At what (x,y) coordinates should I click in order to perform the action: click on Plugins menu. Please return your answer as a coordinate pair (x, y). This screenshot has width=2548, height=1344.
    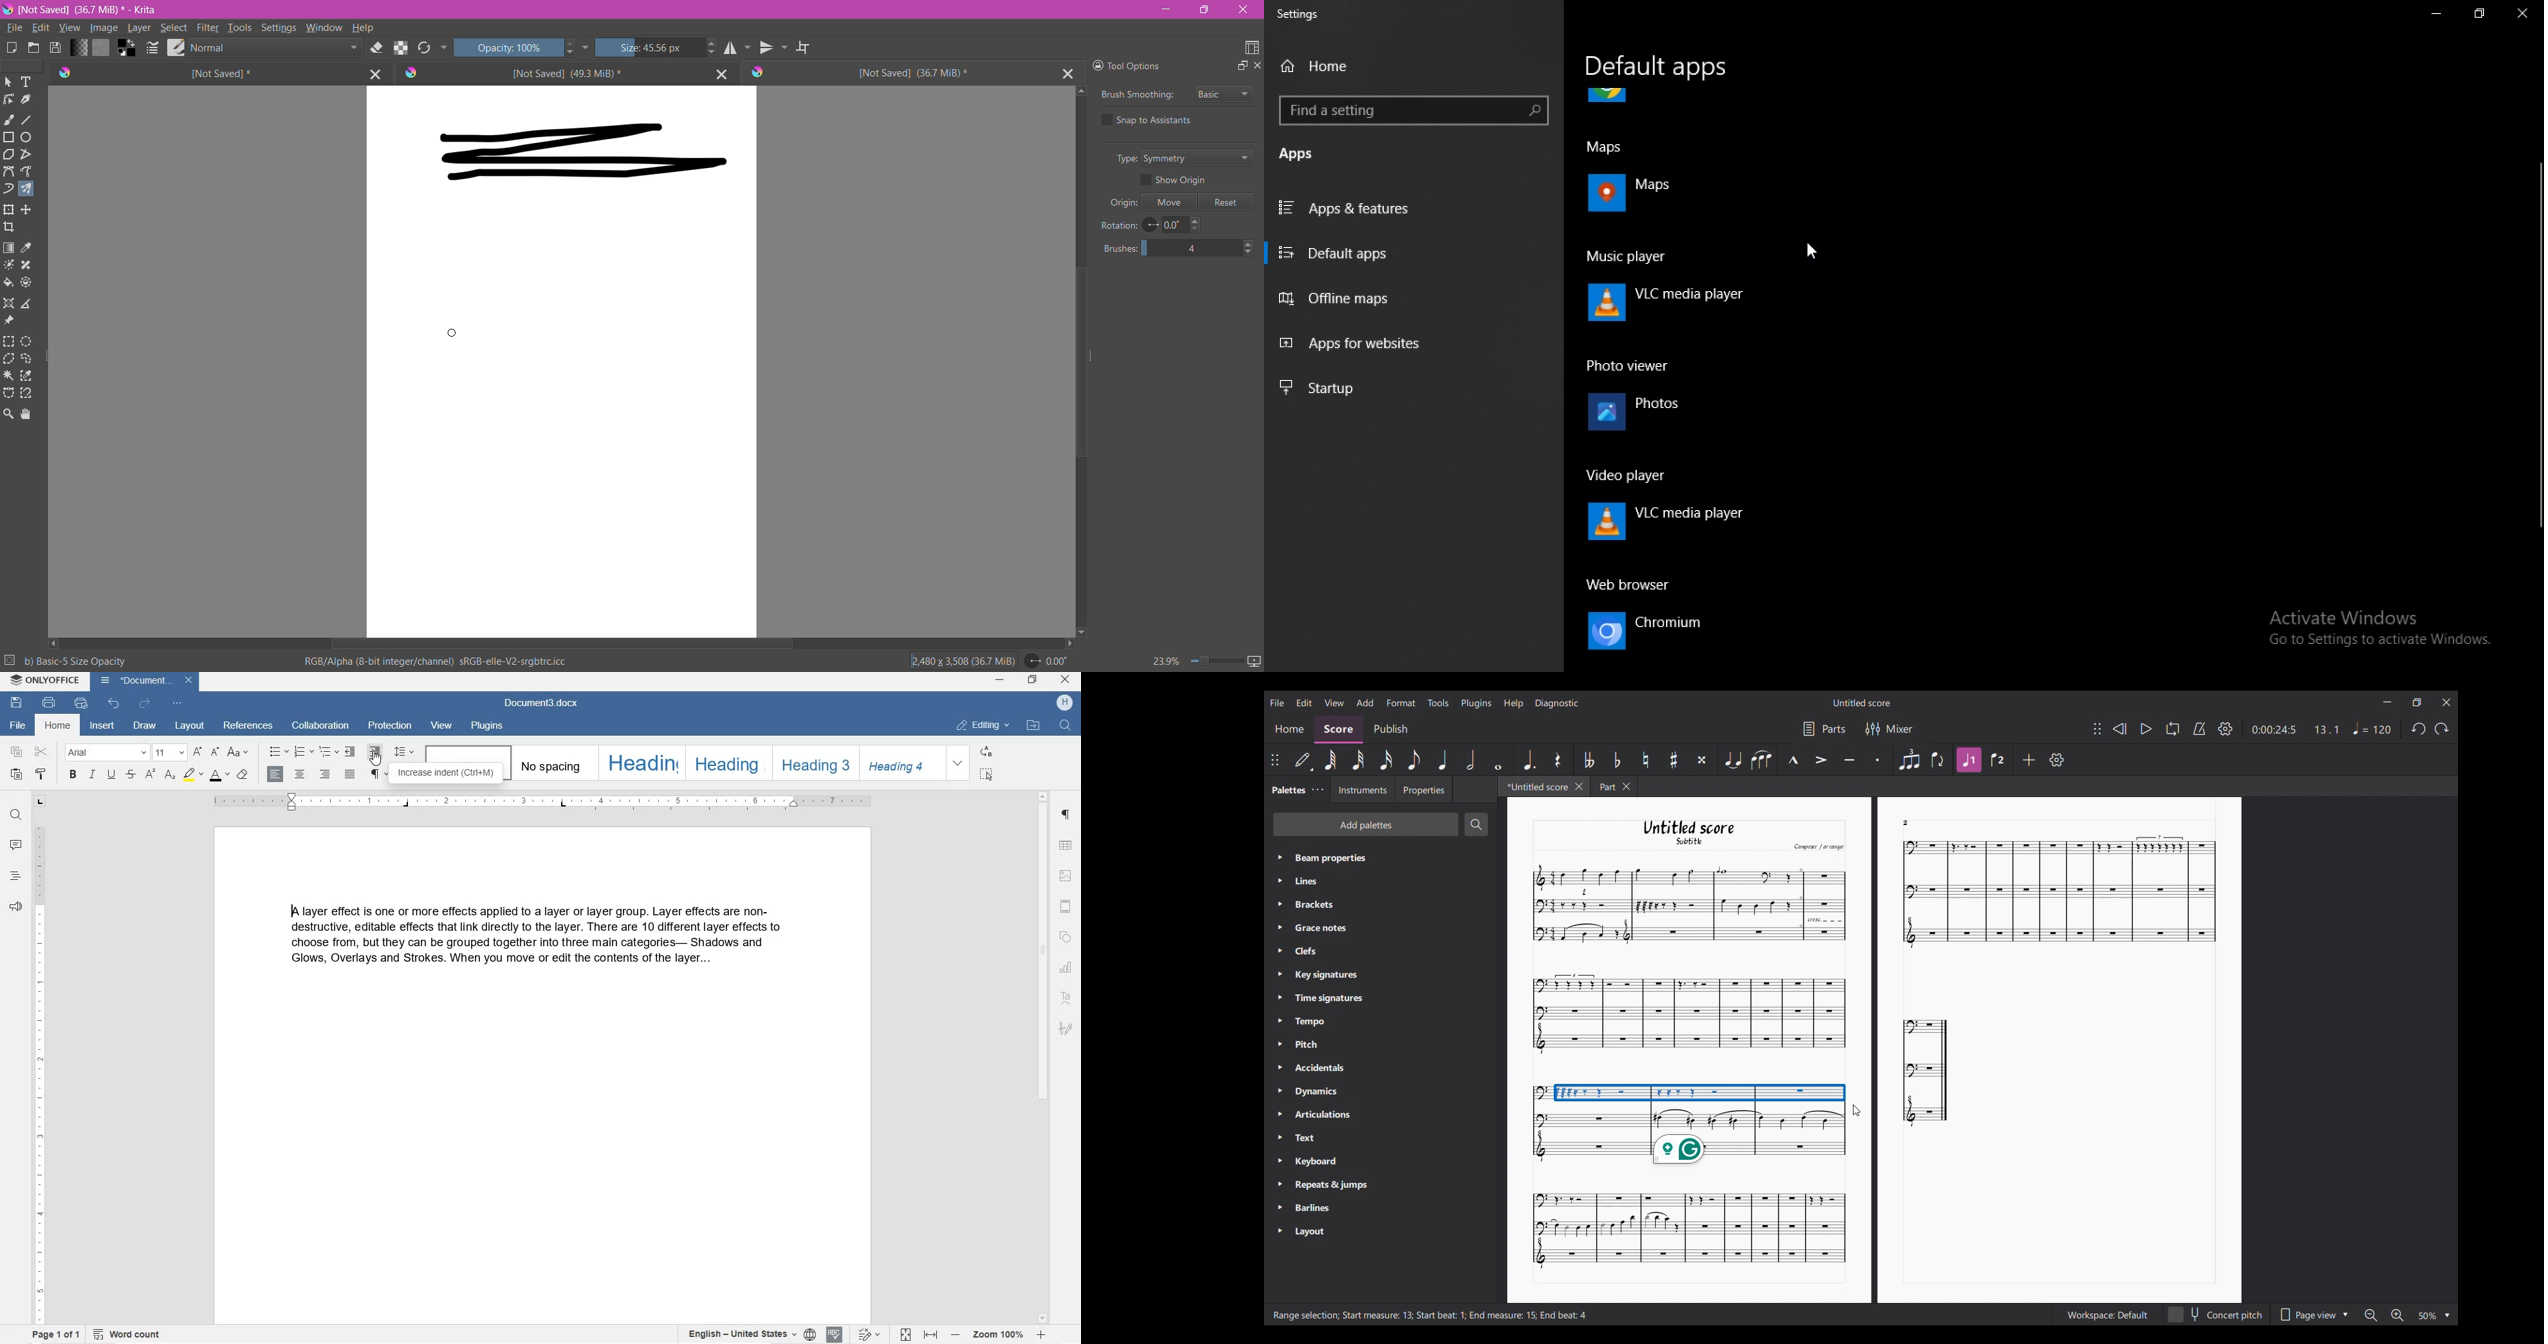
    Looking at the image, I should click on (1476, 704).